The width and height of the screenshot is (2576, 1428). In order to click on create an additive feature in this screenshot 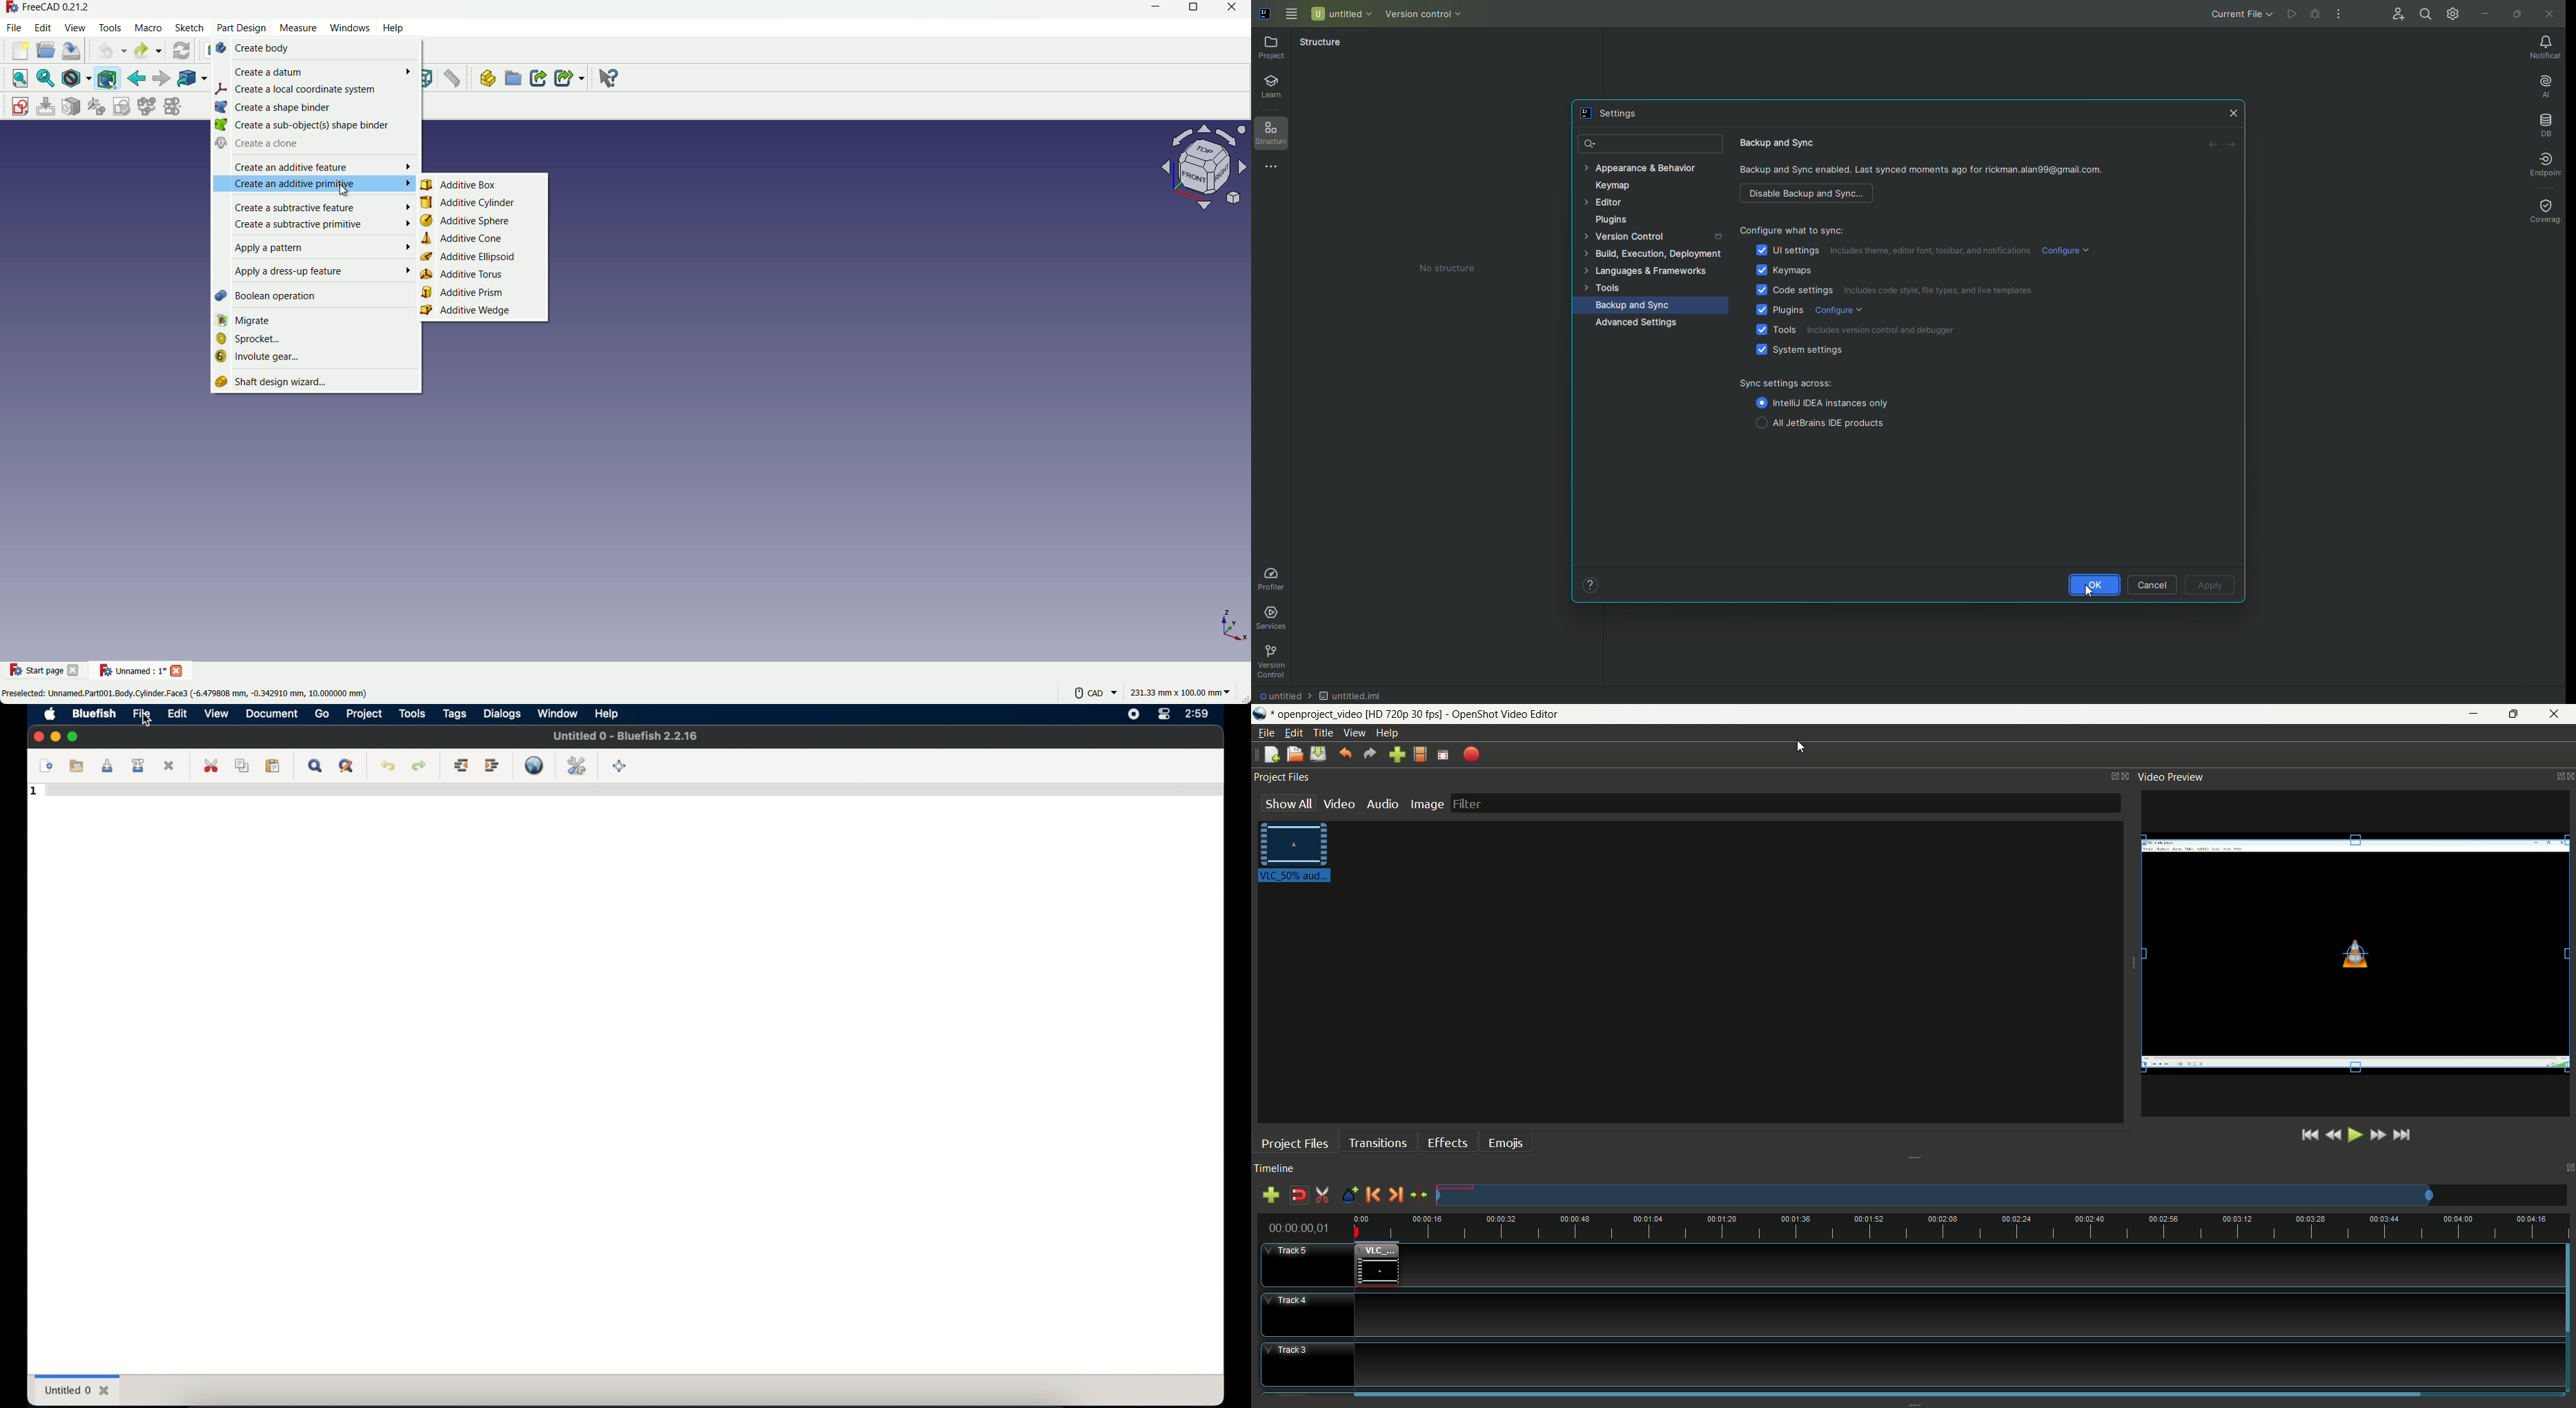, I will do `click(311, 166)`.